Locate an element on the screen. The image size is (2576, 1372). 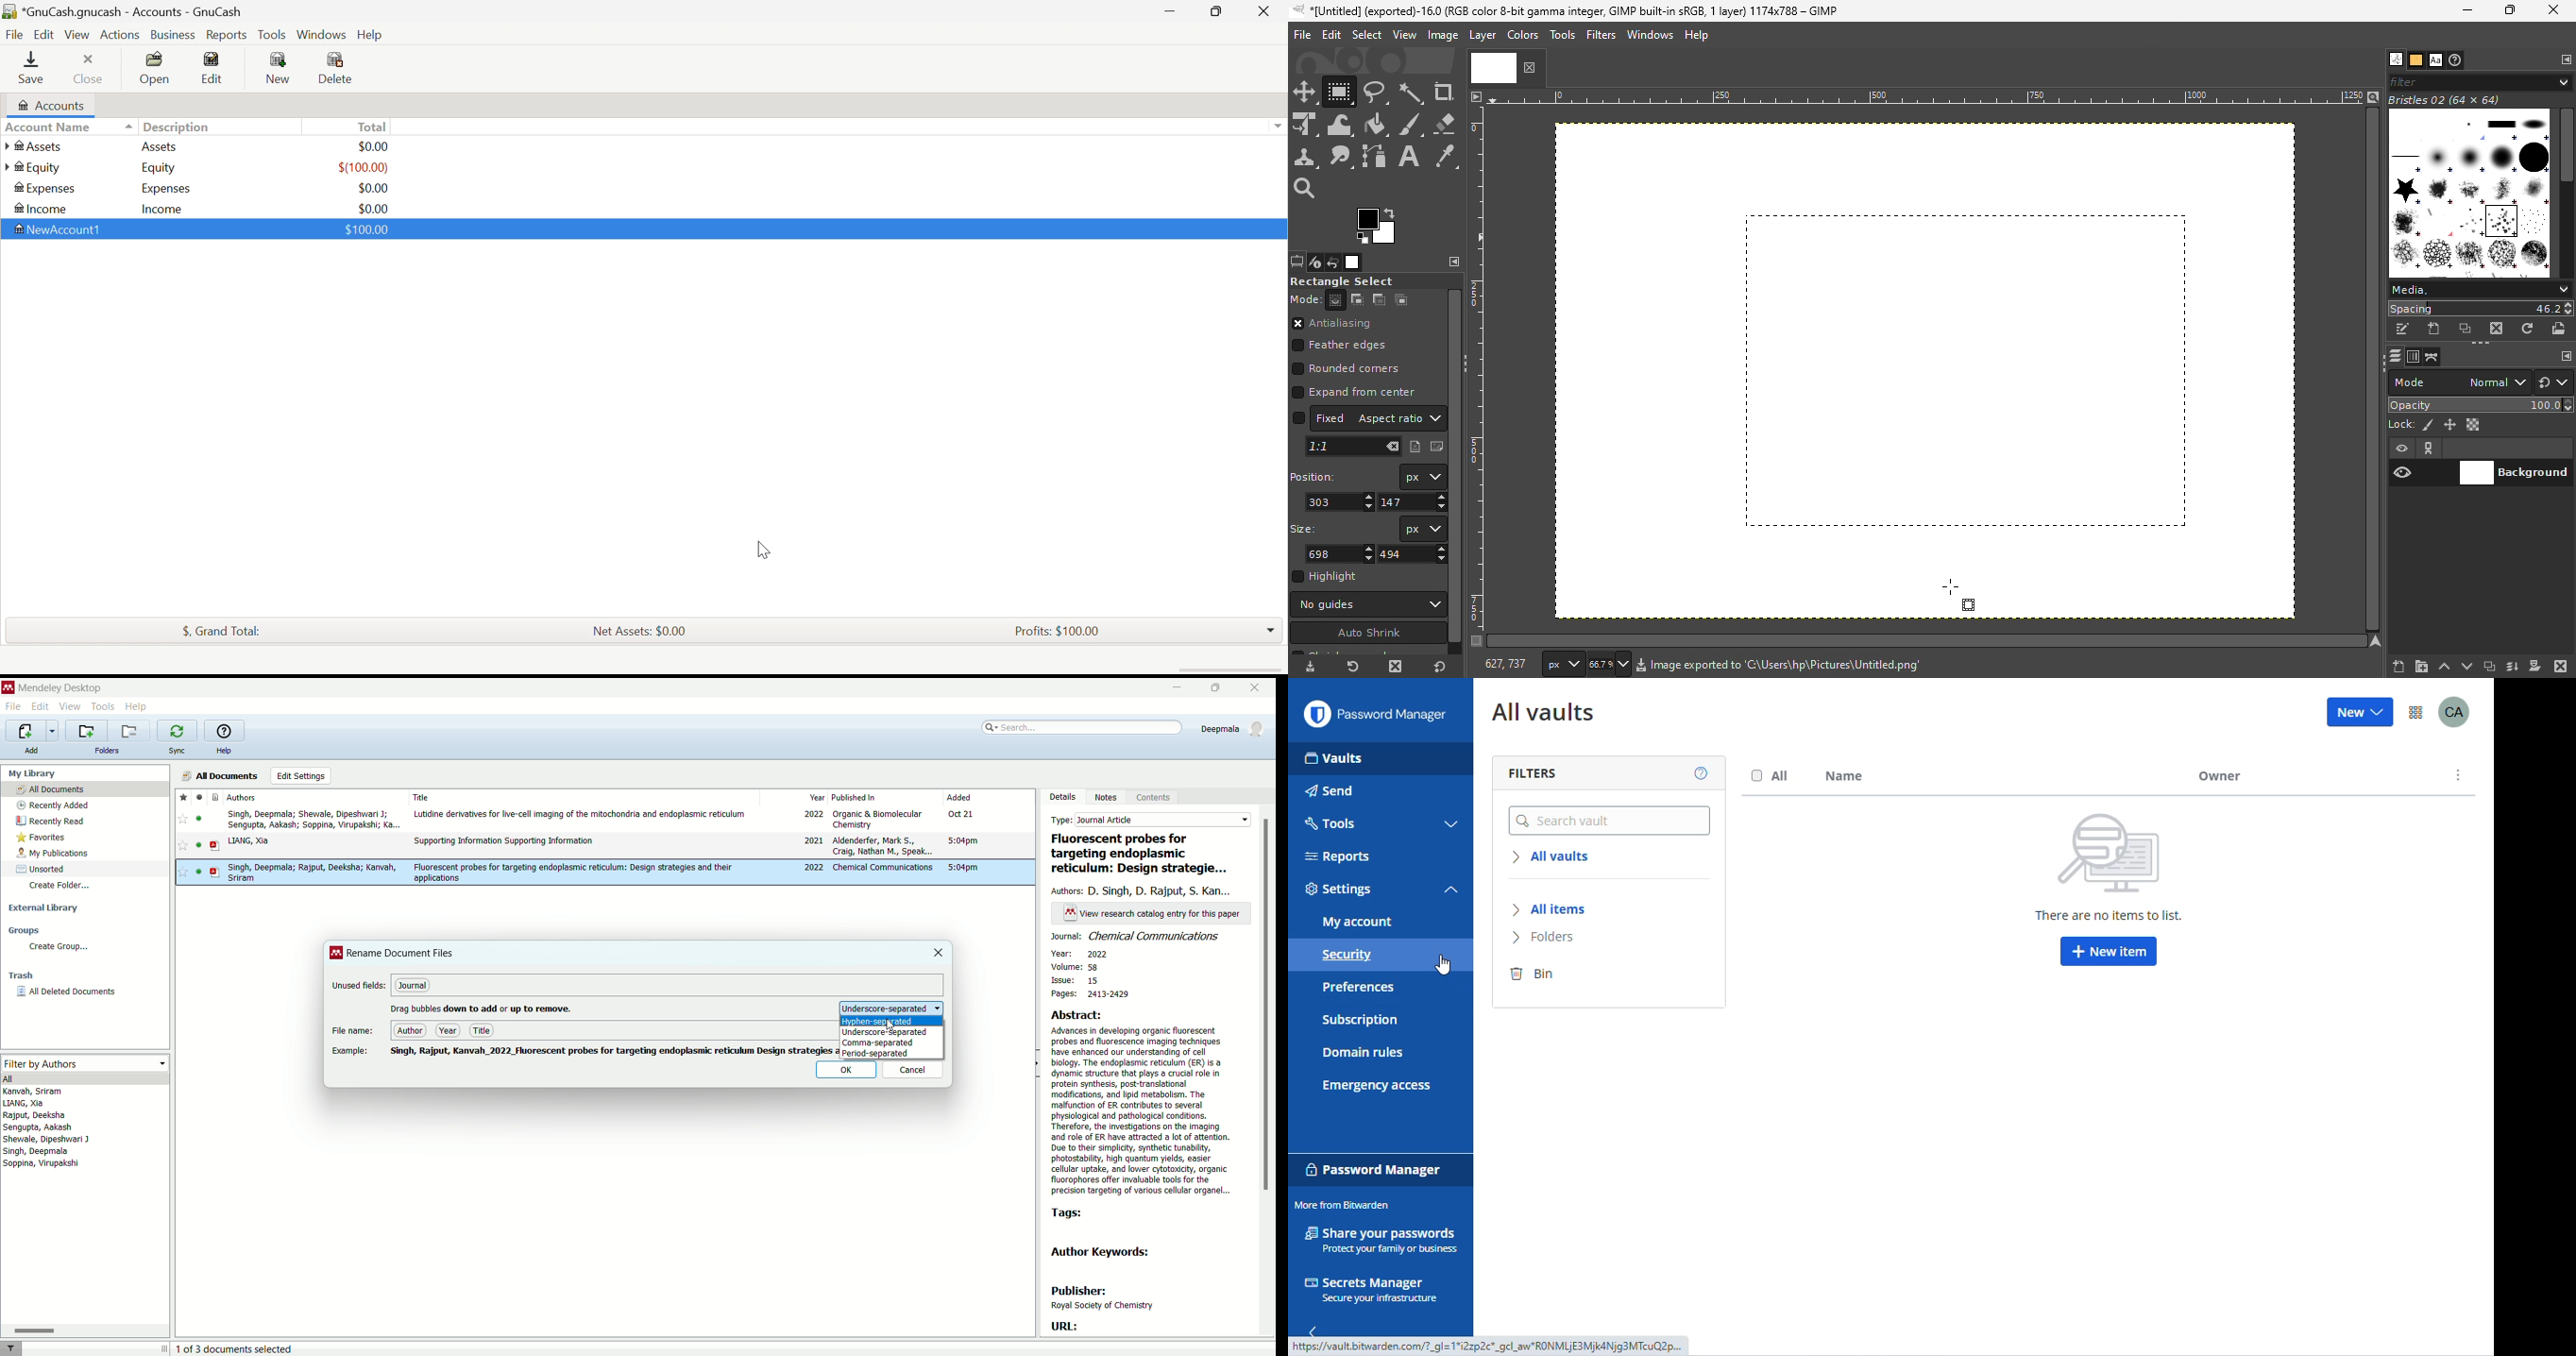
Filter is located at coordinates (2479, 80).